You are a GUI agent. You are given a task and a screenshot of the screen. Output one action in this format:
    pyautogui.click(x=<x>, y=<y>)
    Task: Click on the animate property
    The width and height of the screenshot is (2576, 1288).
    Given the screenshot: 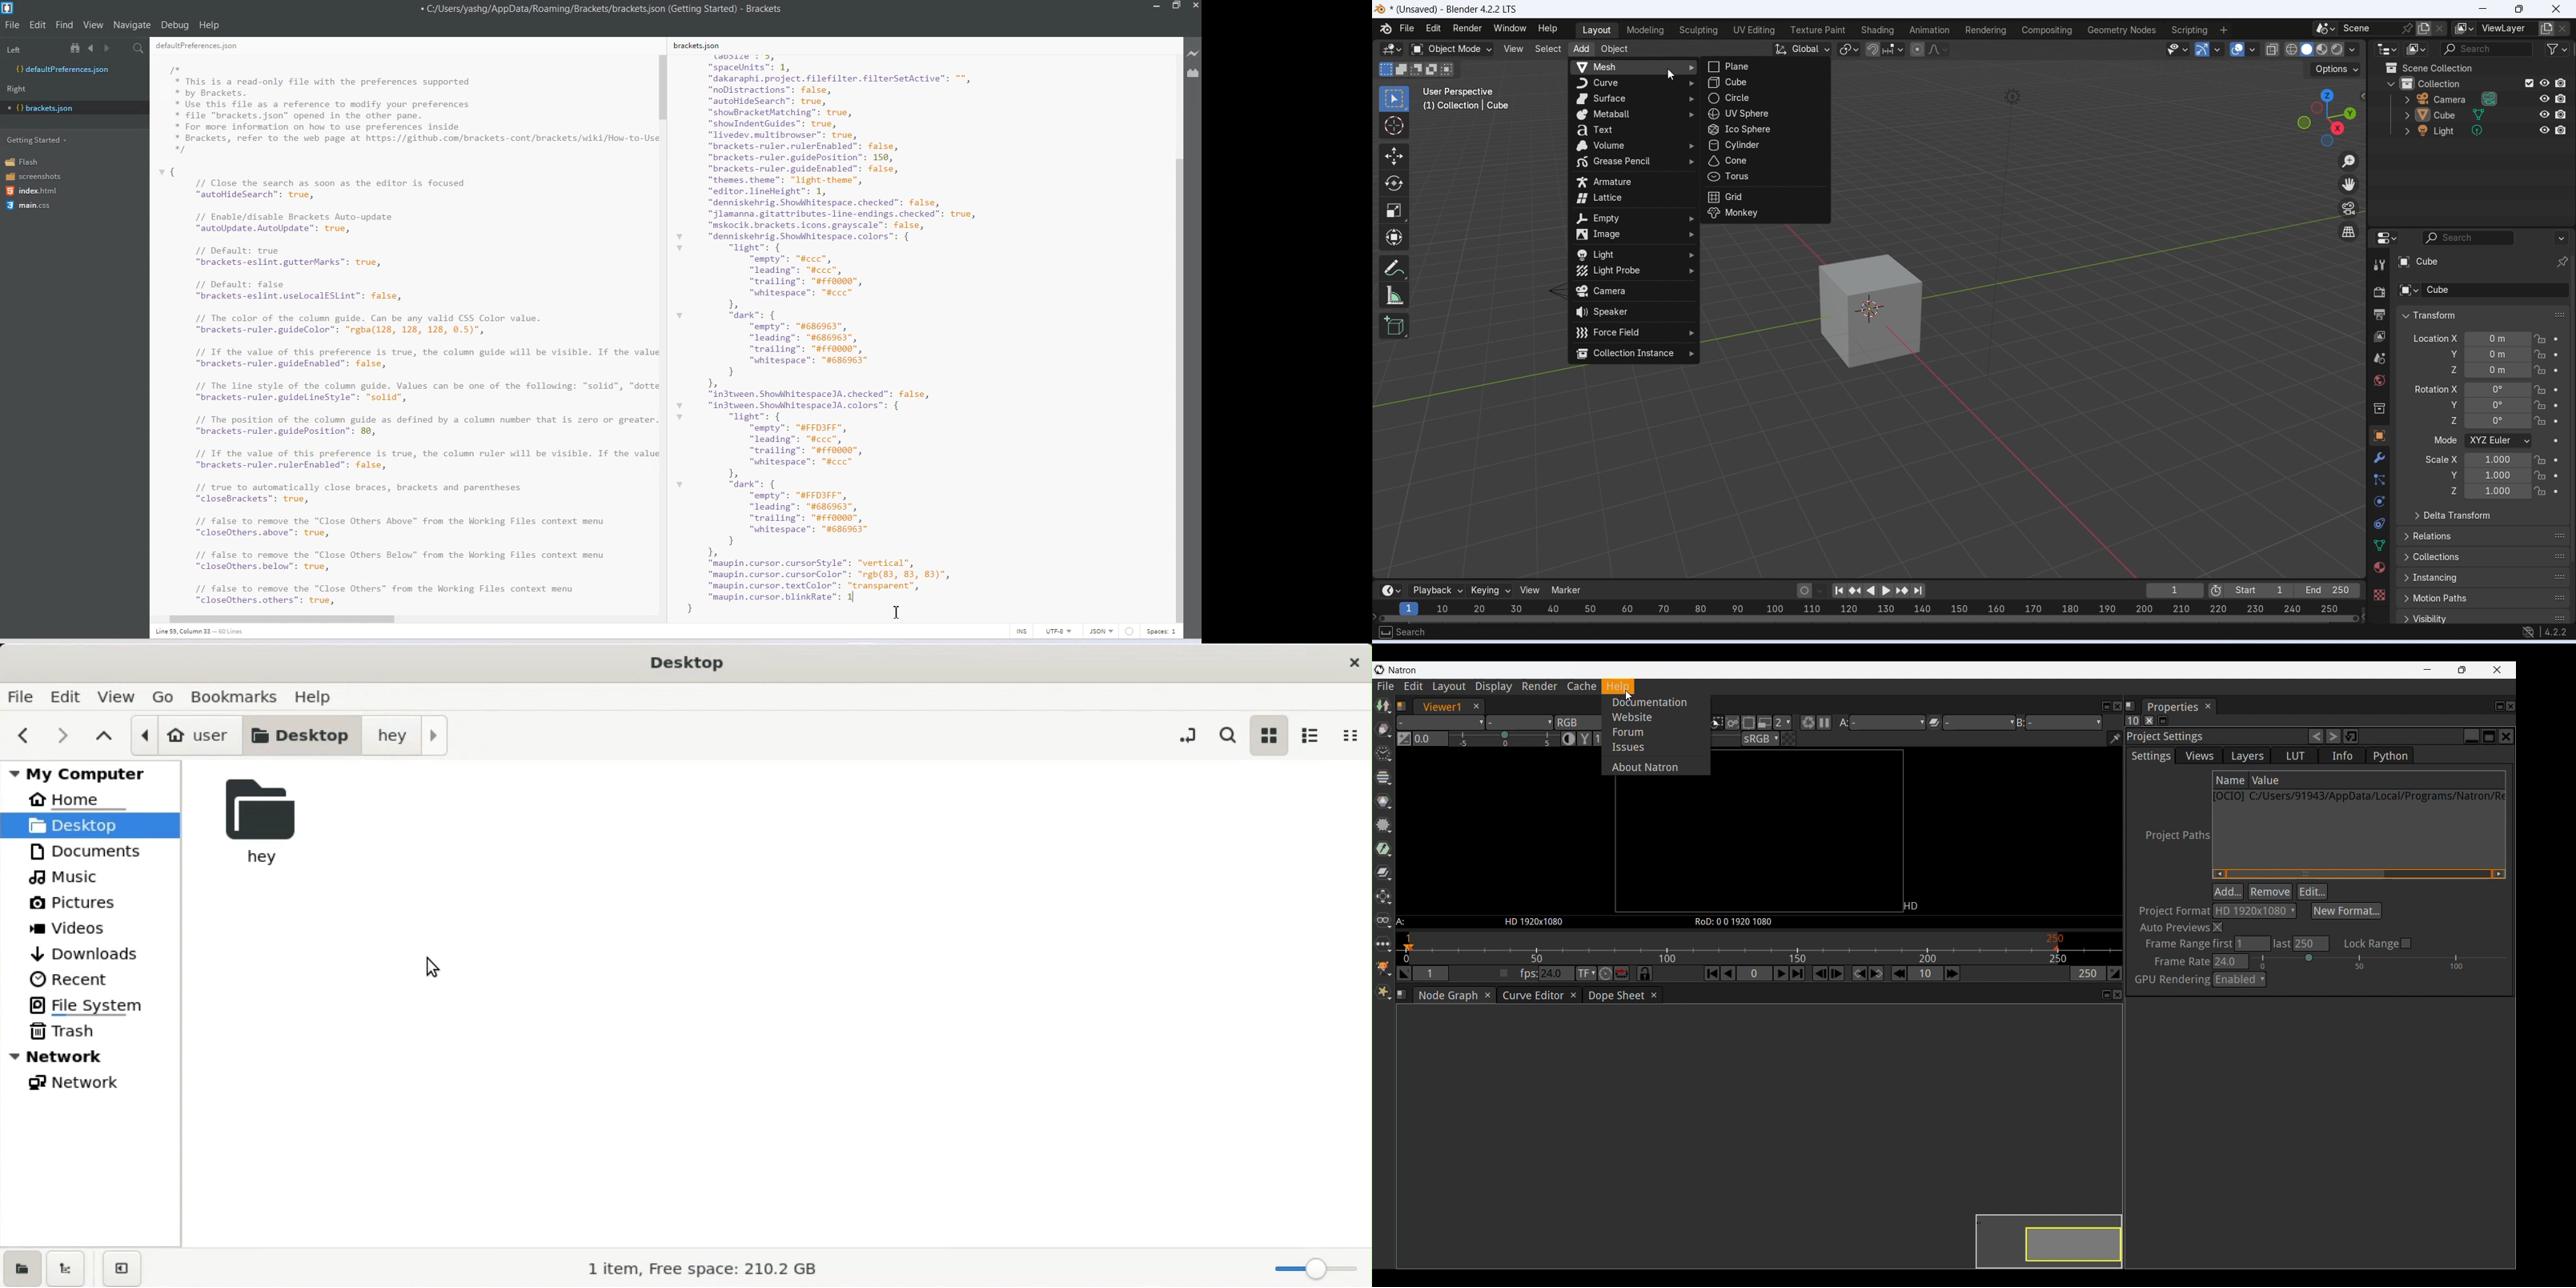 What is the action you would take?
    pyautogui.click(x=2556, y=421)
    